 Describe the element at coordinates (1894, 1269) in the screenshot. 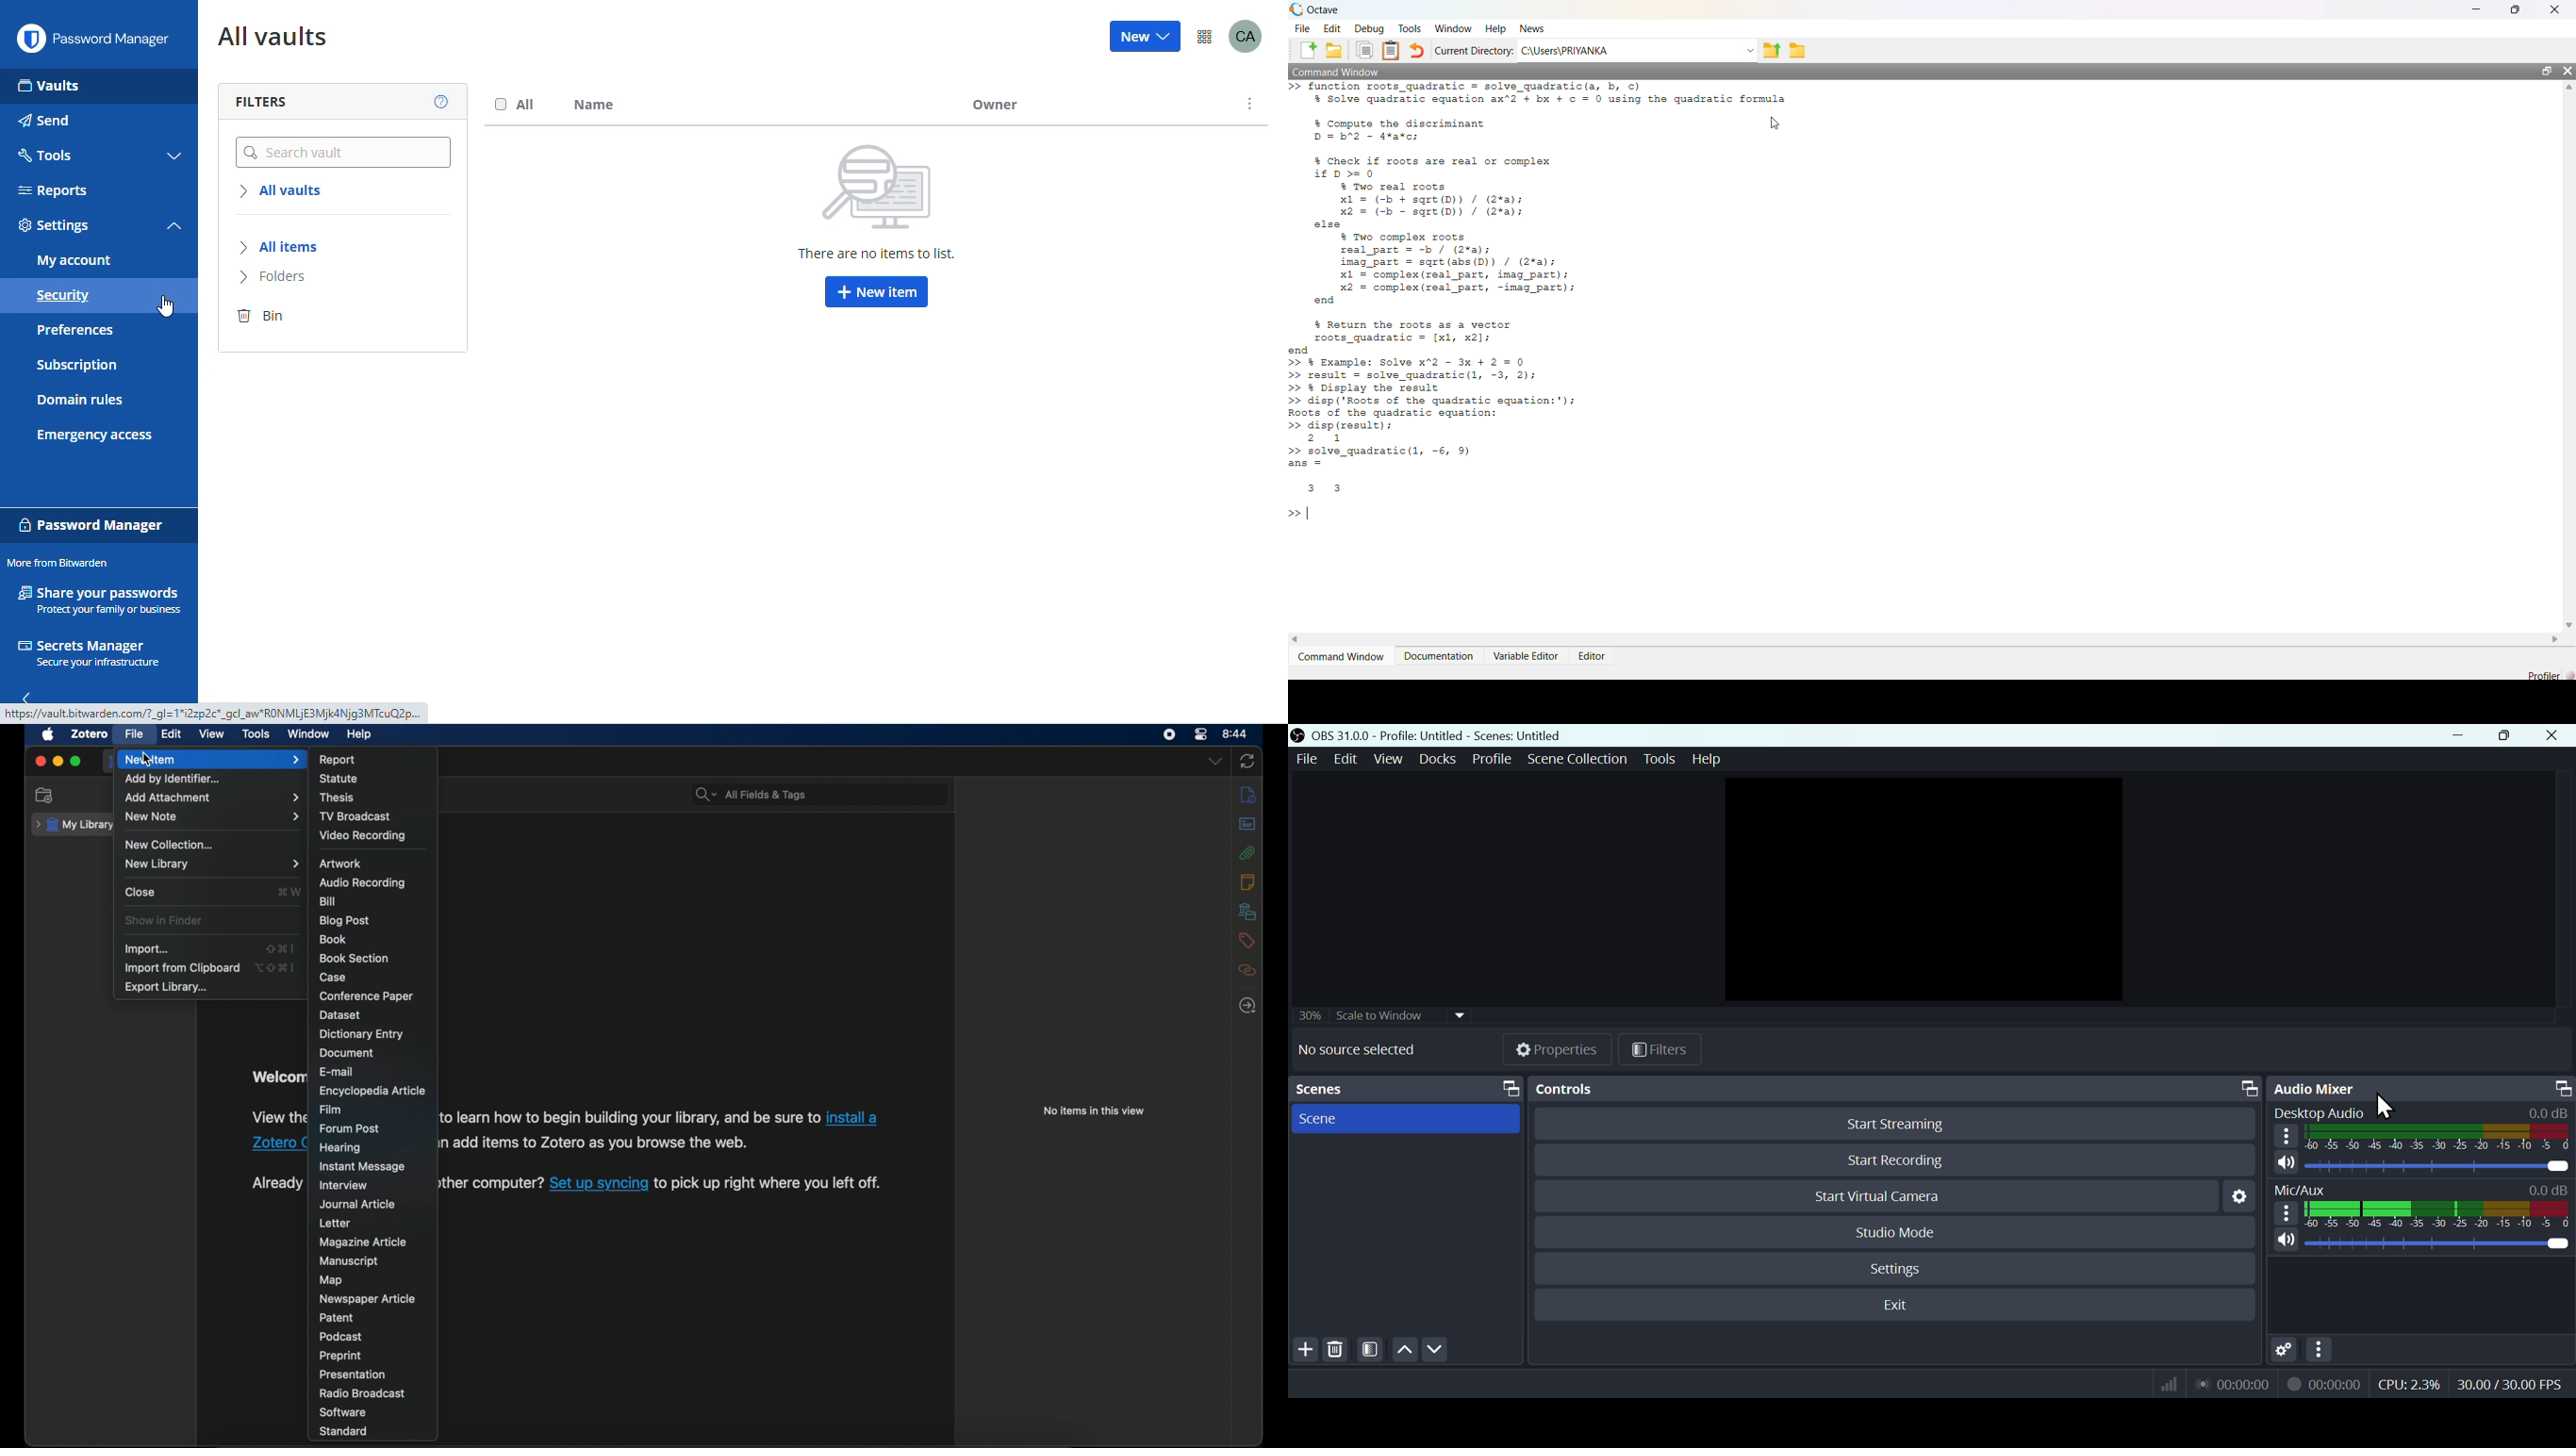

I see `Settings` at that location.